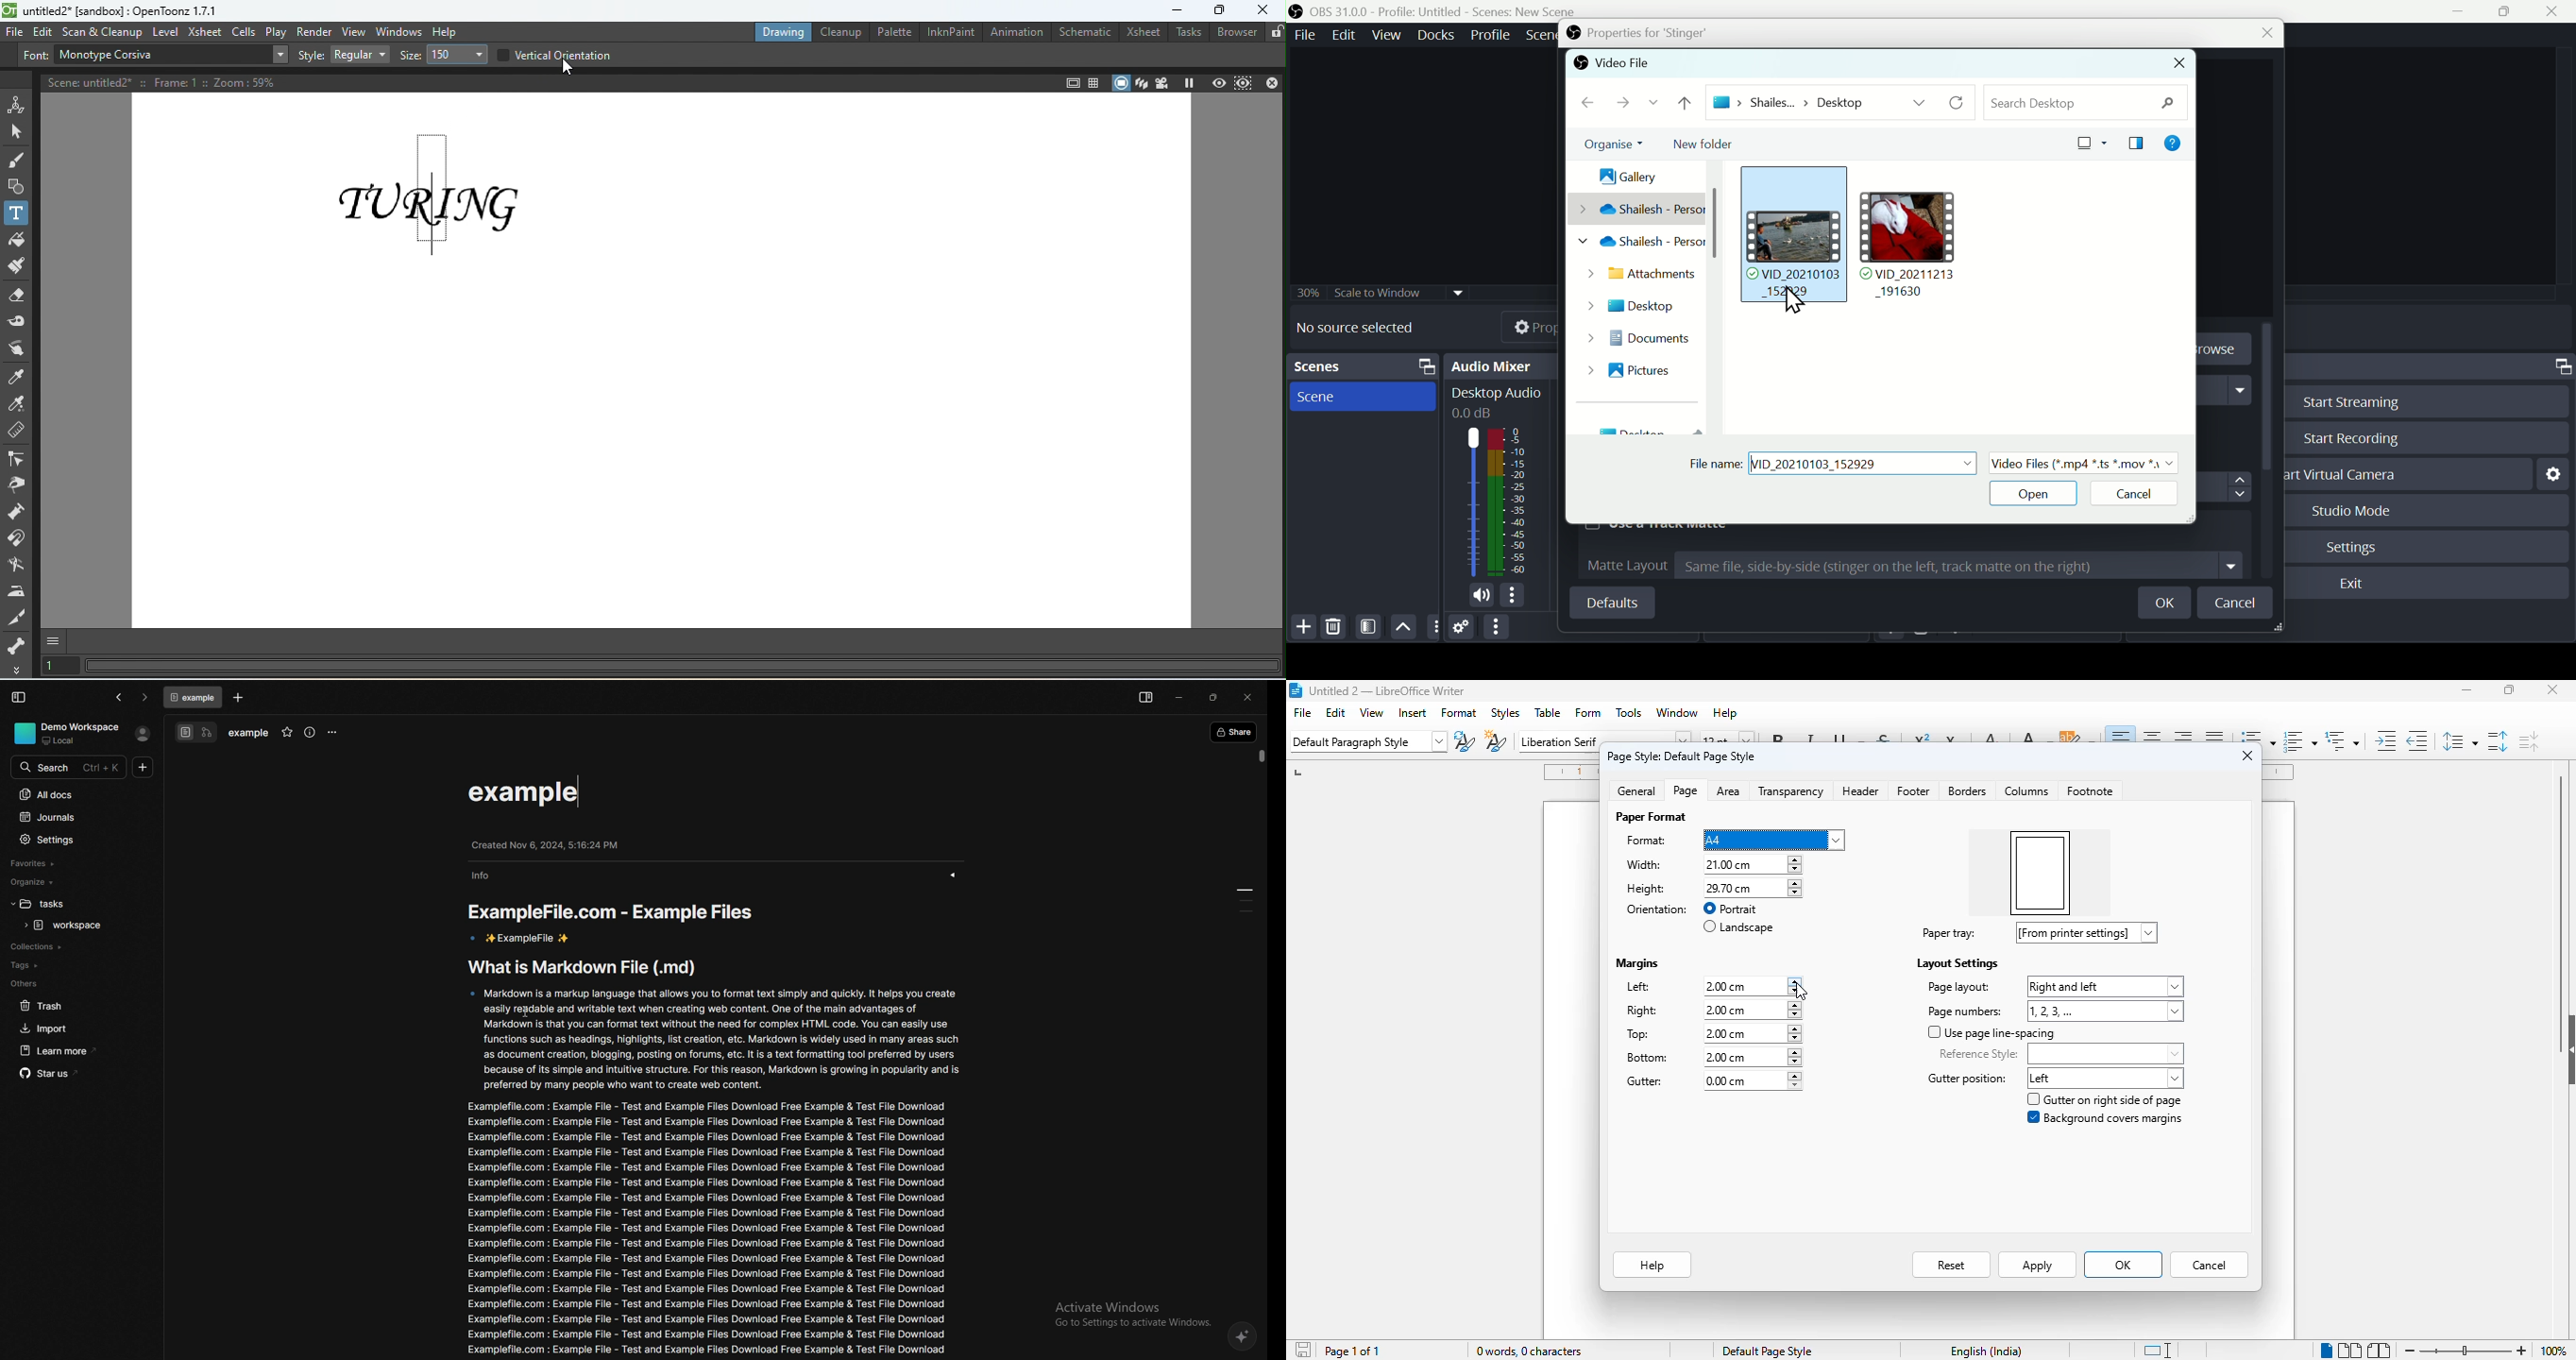 The width and height of the screenshot is (2576, 1372). Describe the element at coordinates (76, 966) in the screenshot. I see `tags` at that location.